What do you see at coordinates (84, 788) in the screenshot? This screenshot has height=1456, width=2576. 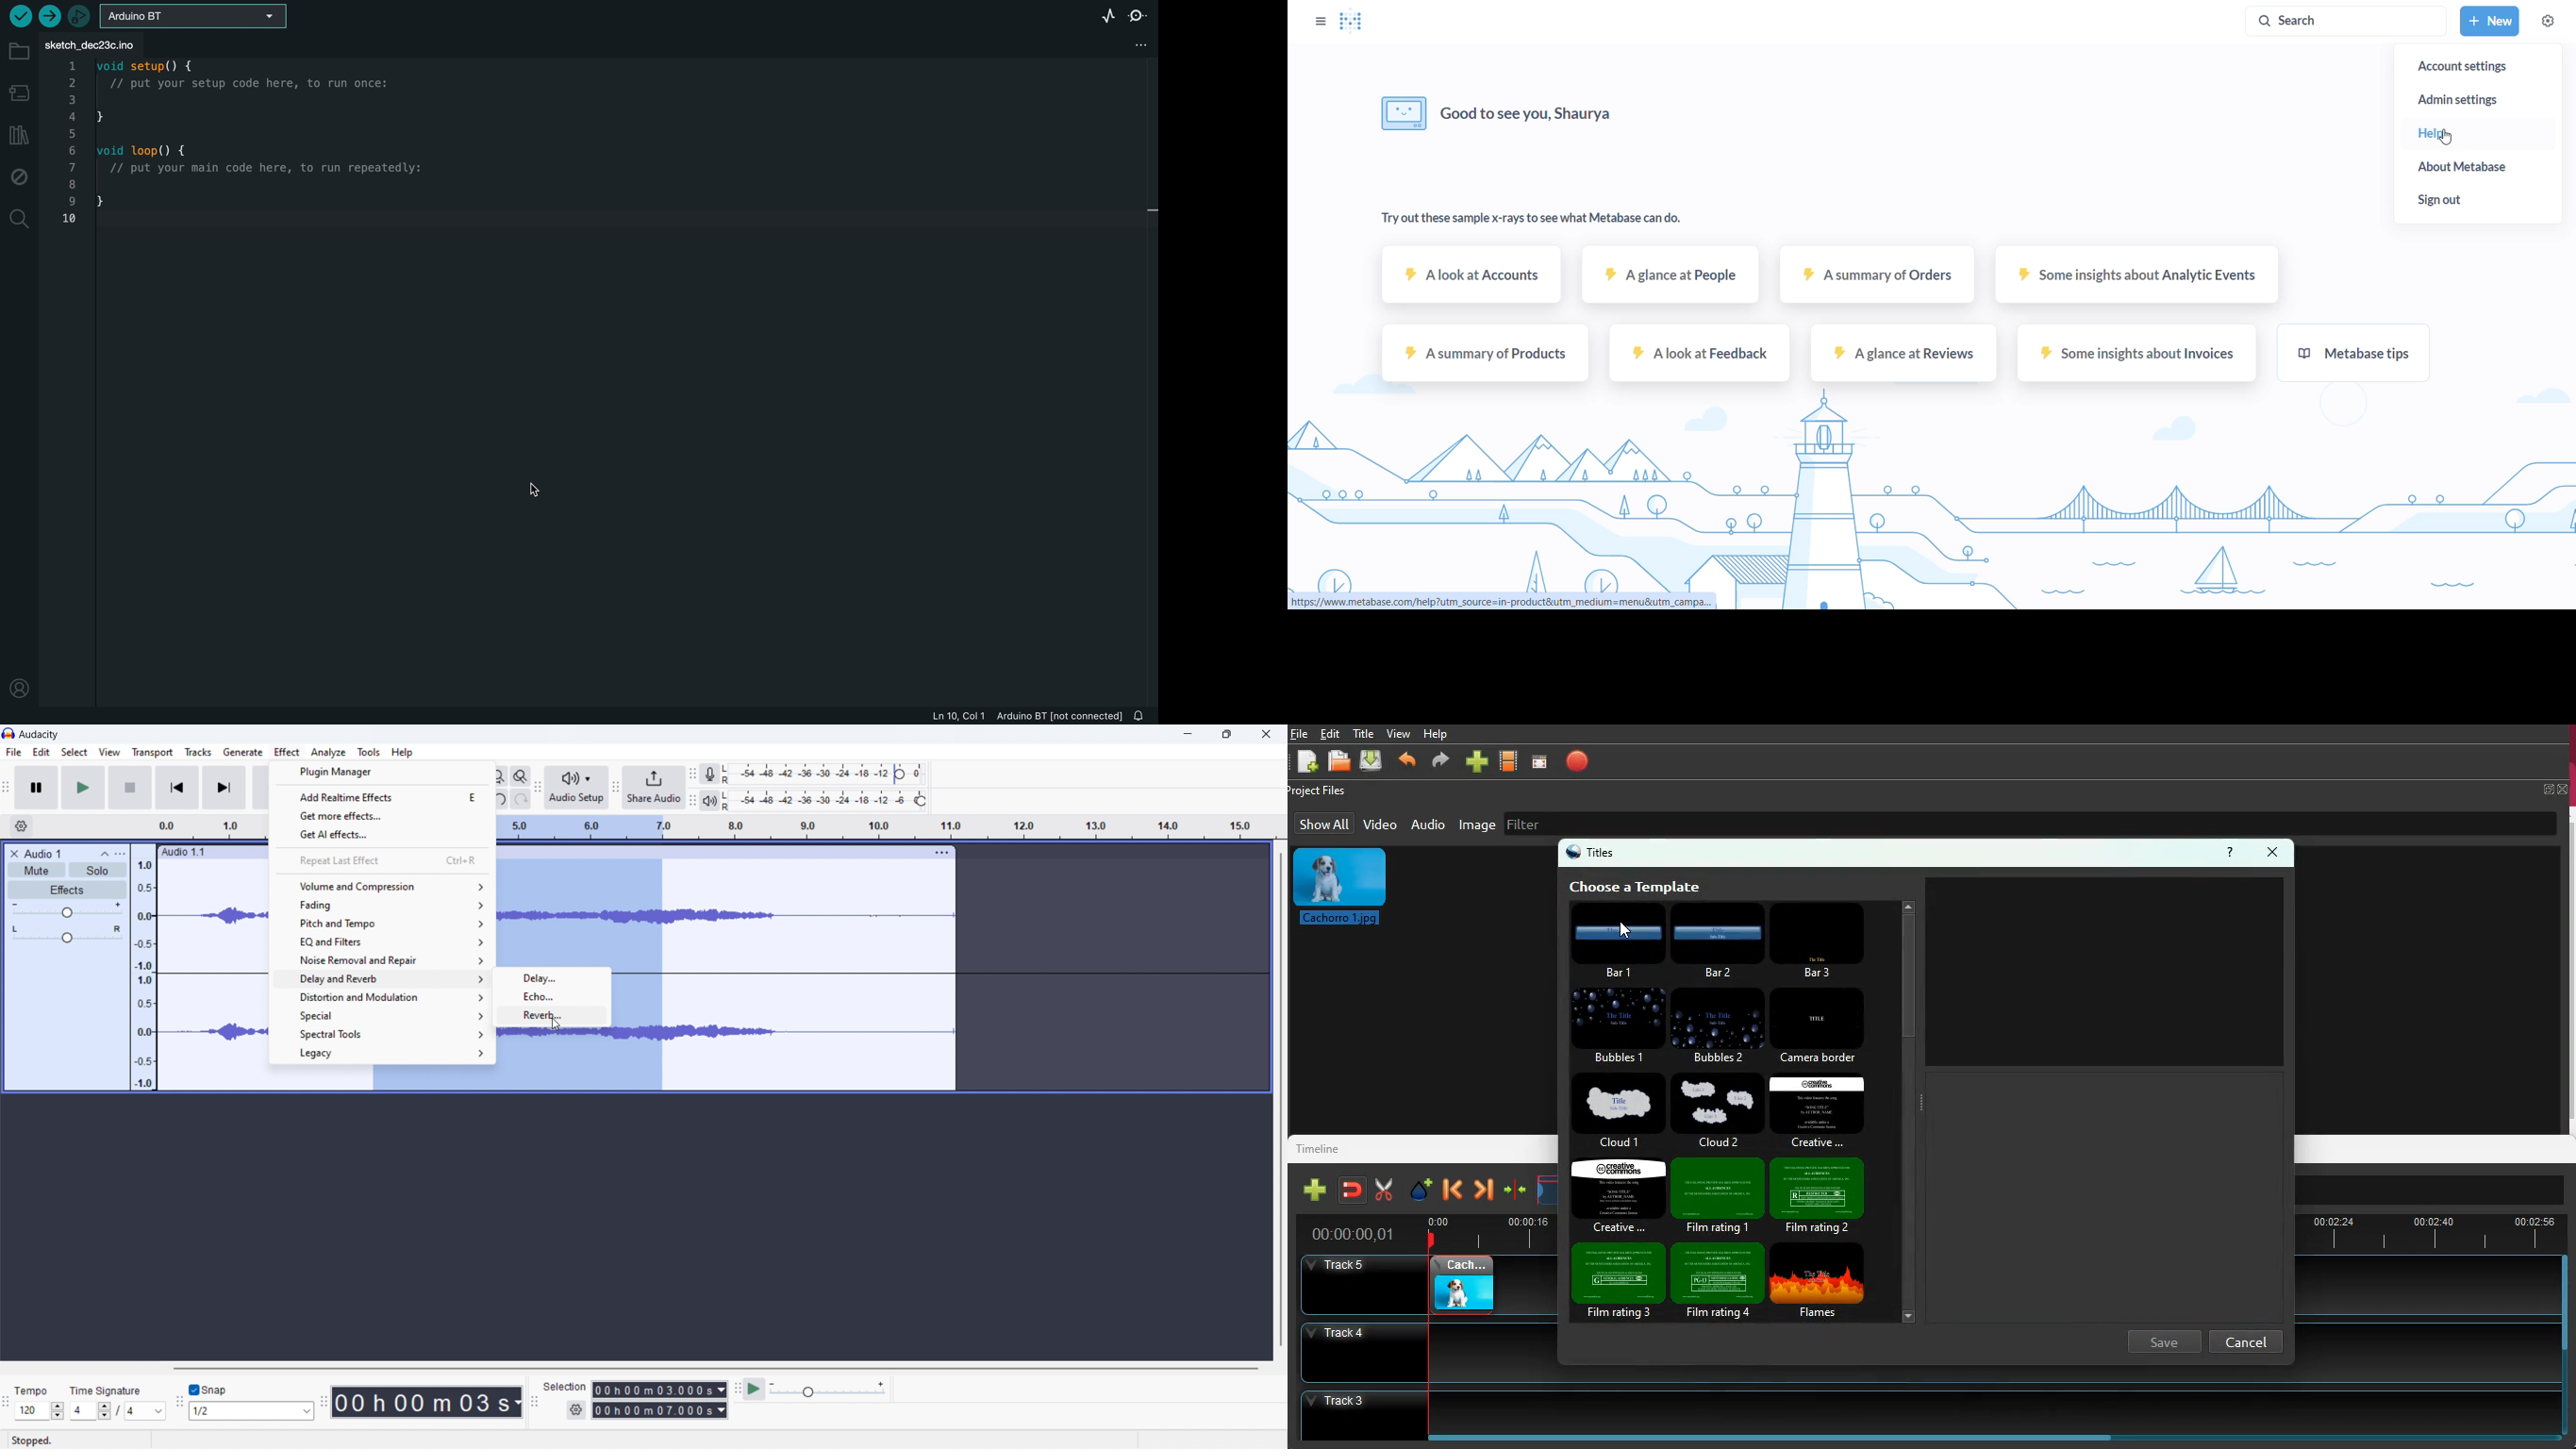 I see `play` at bounding box center [84, 788].